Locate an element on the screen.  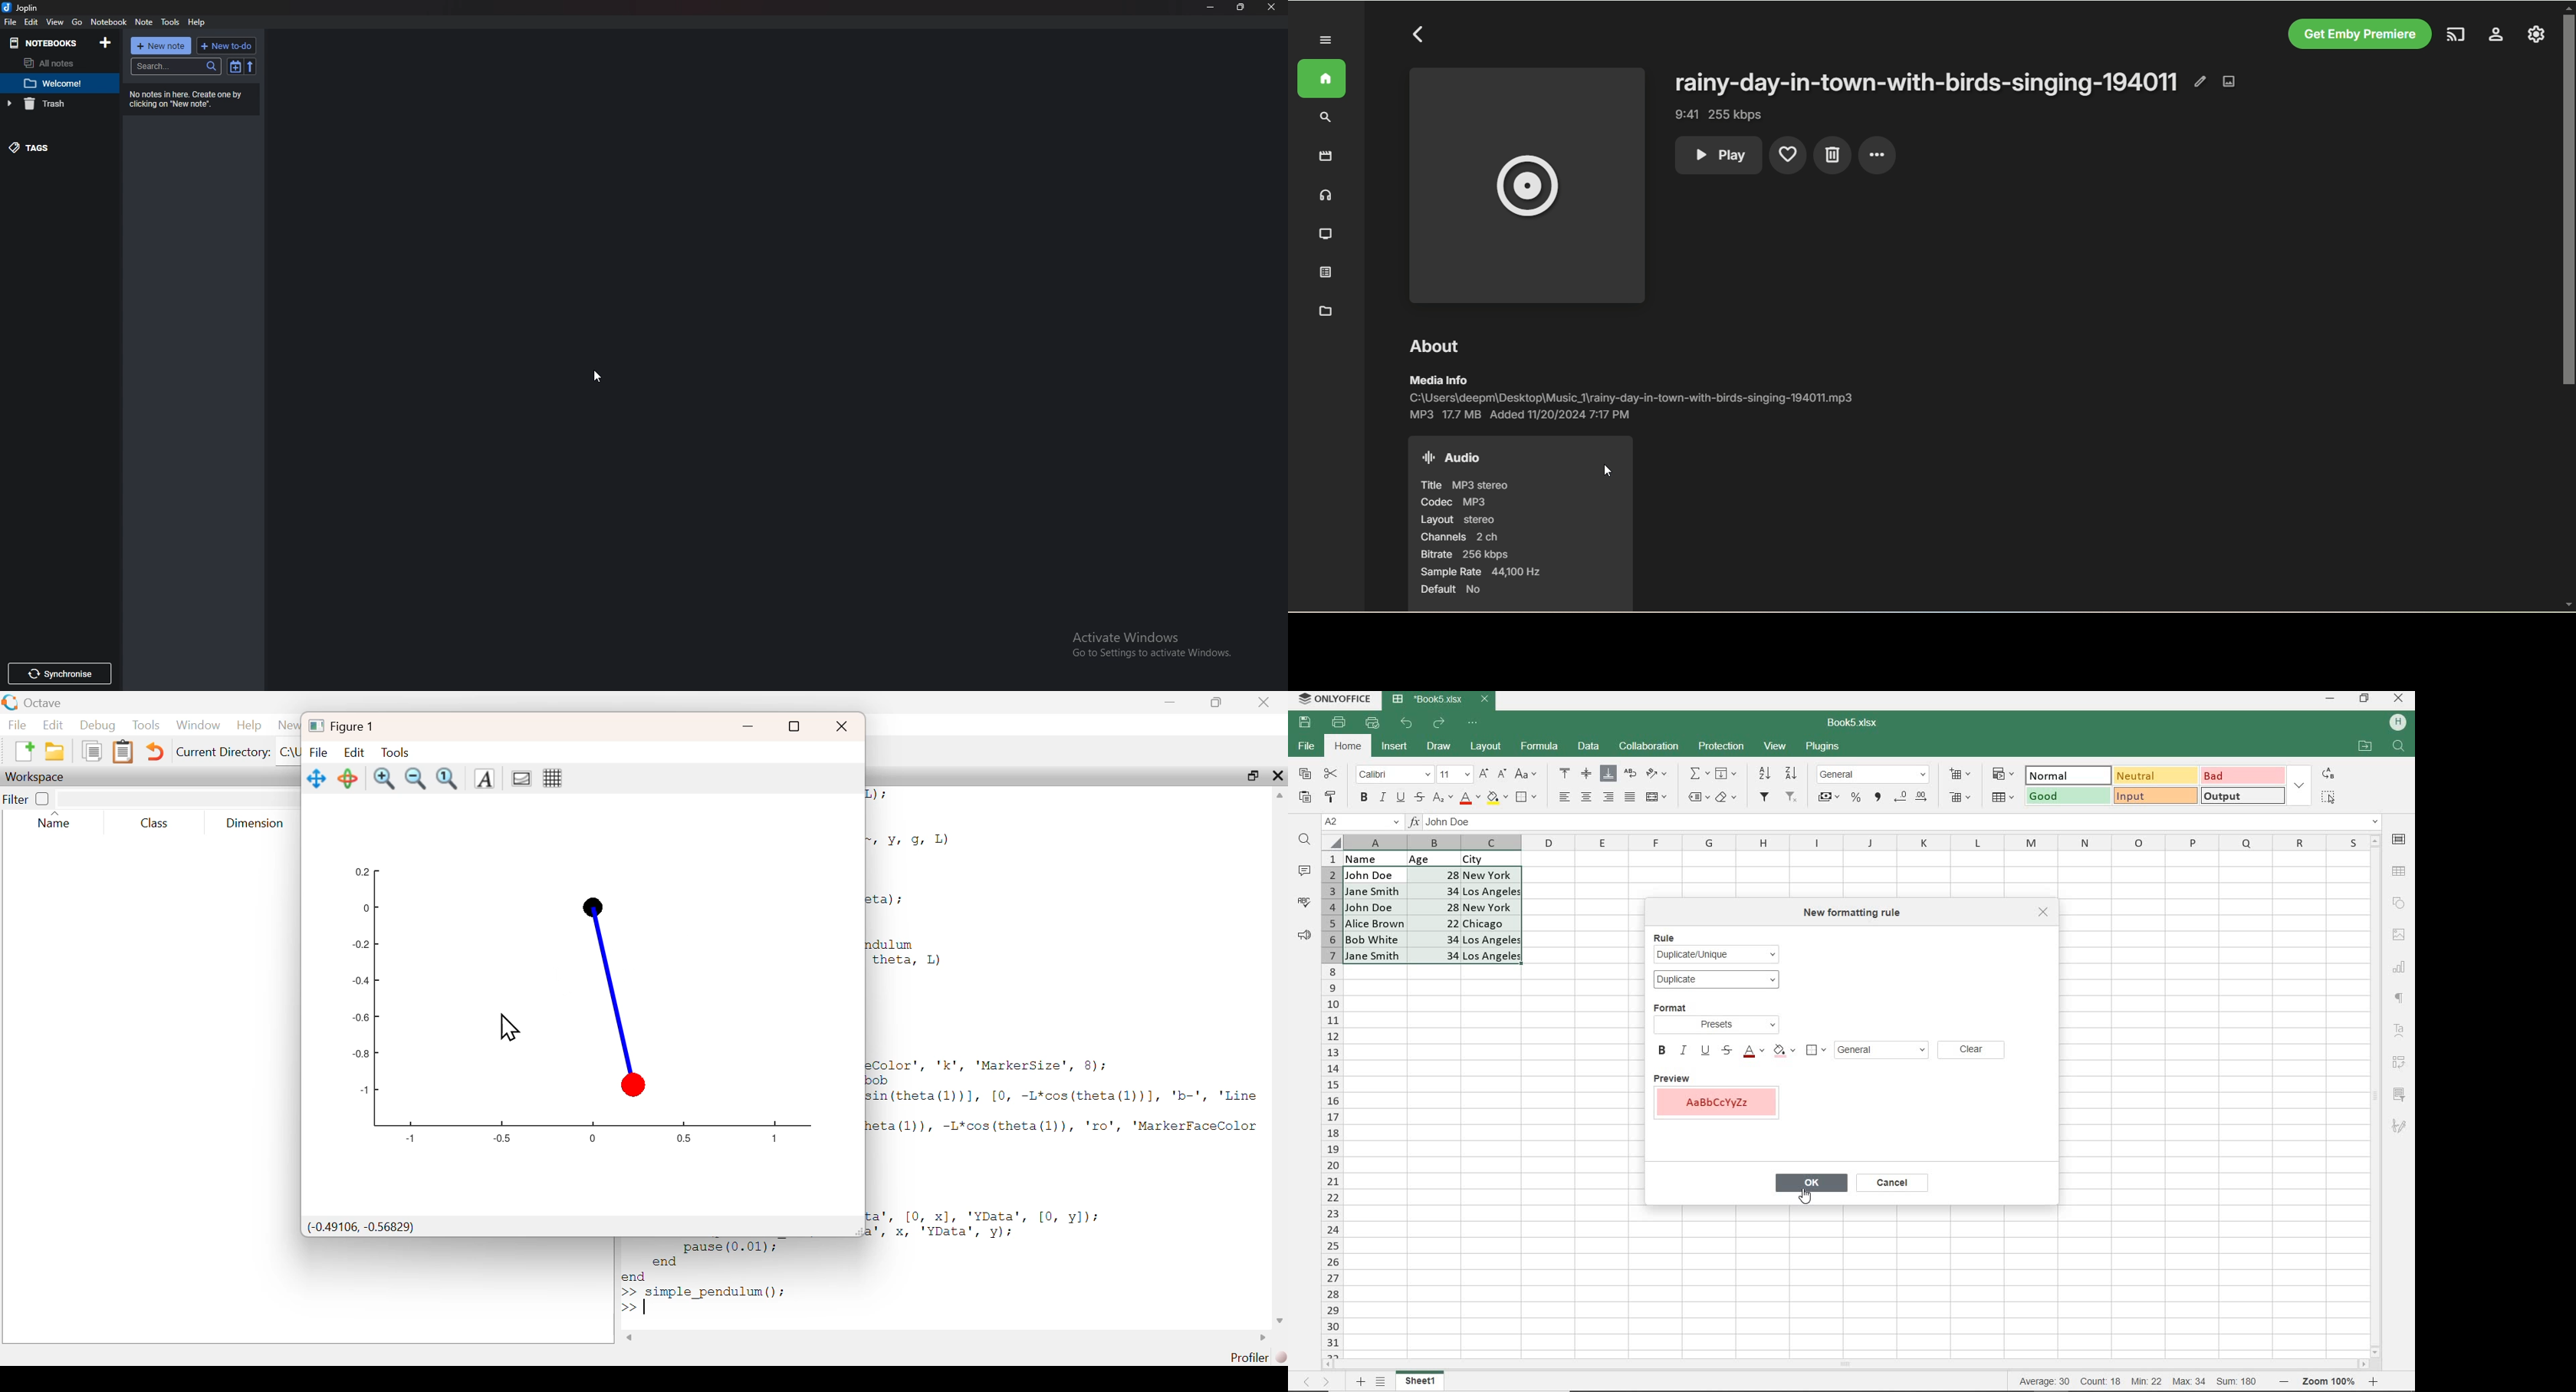
CELL SETTINGS is located at coordinates (2400, 839).